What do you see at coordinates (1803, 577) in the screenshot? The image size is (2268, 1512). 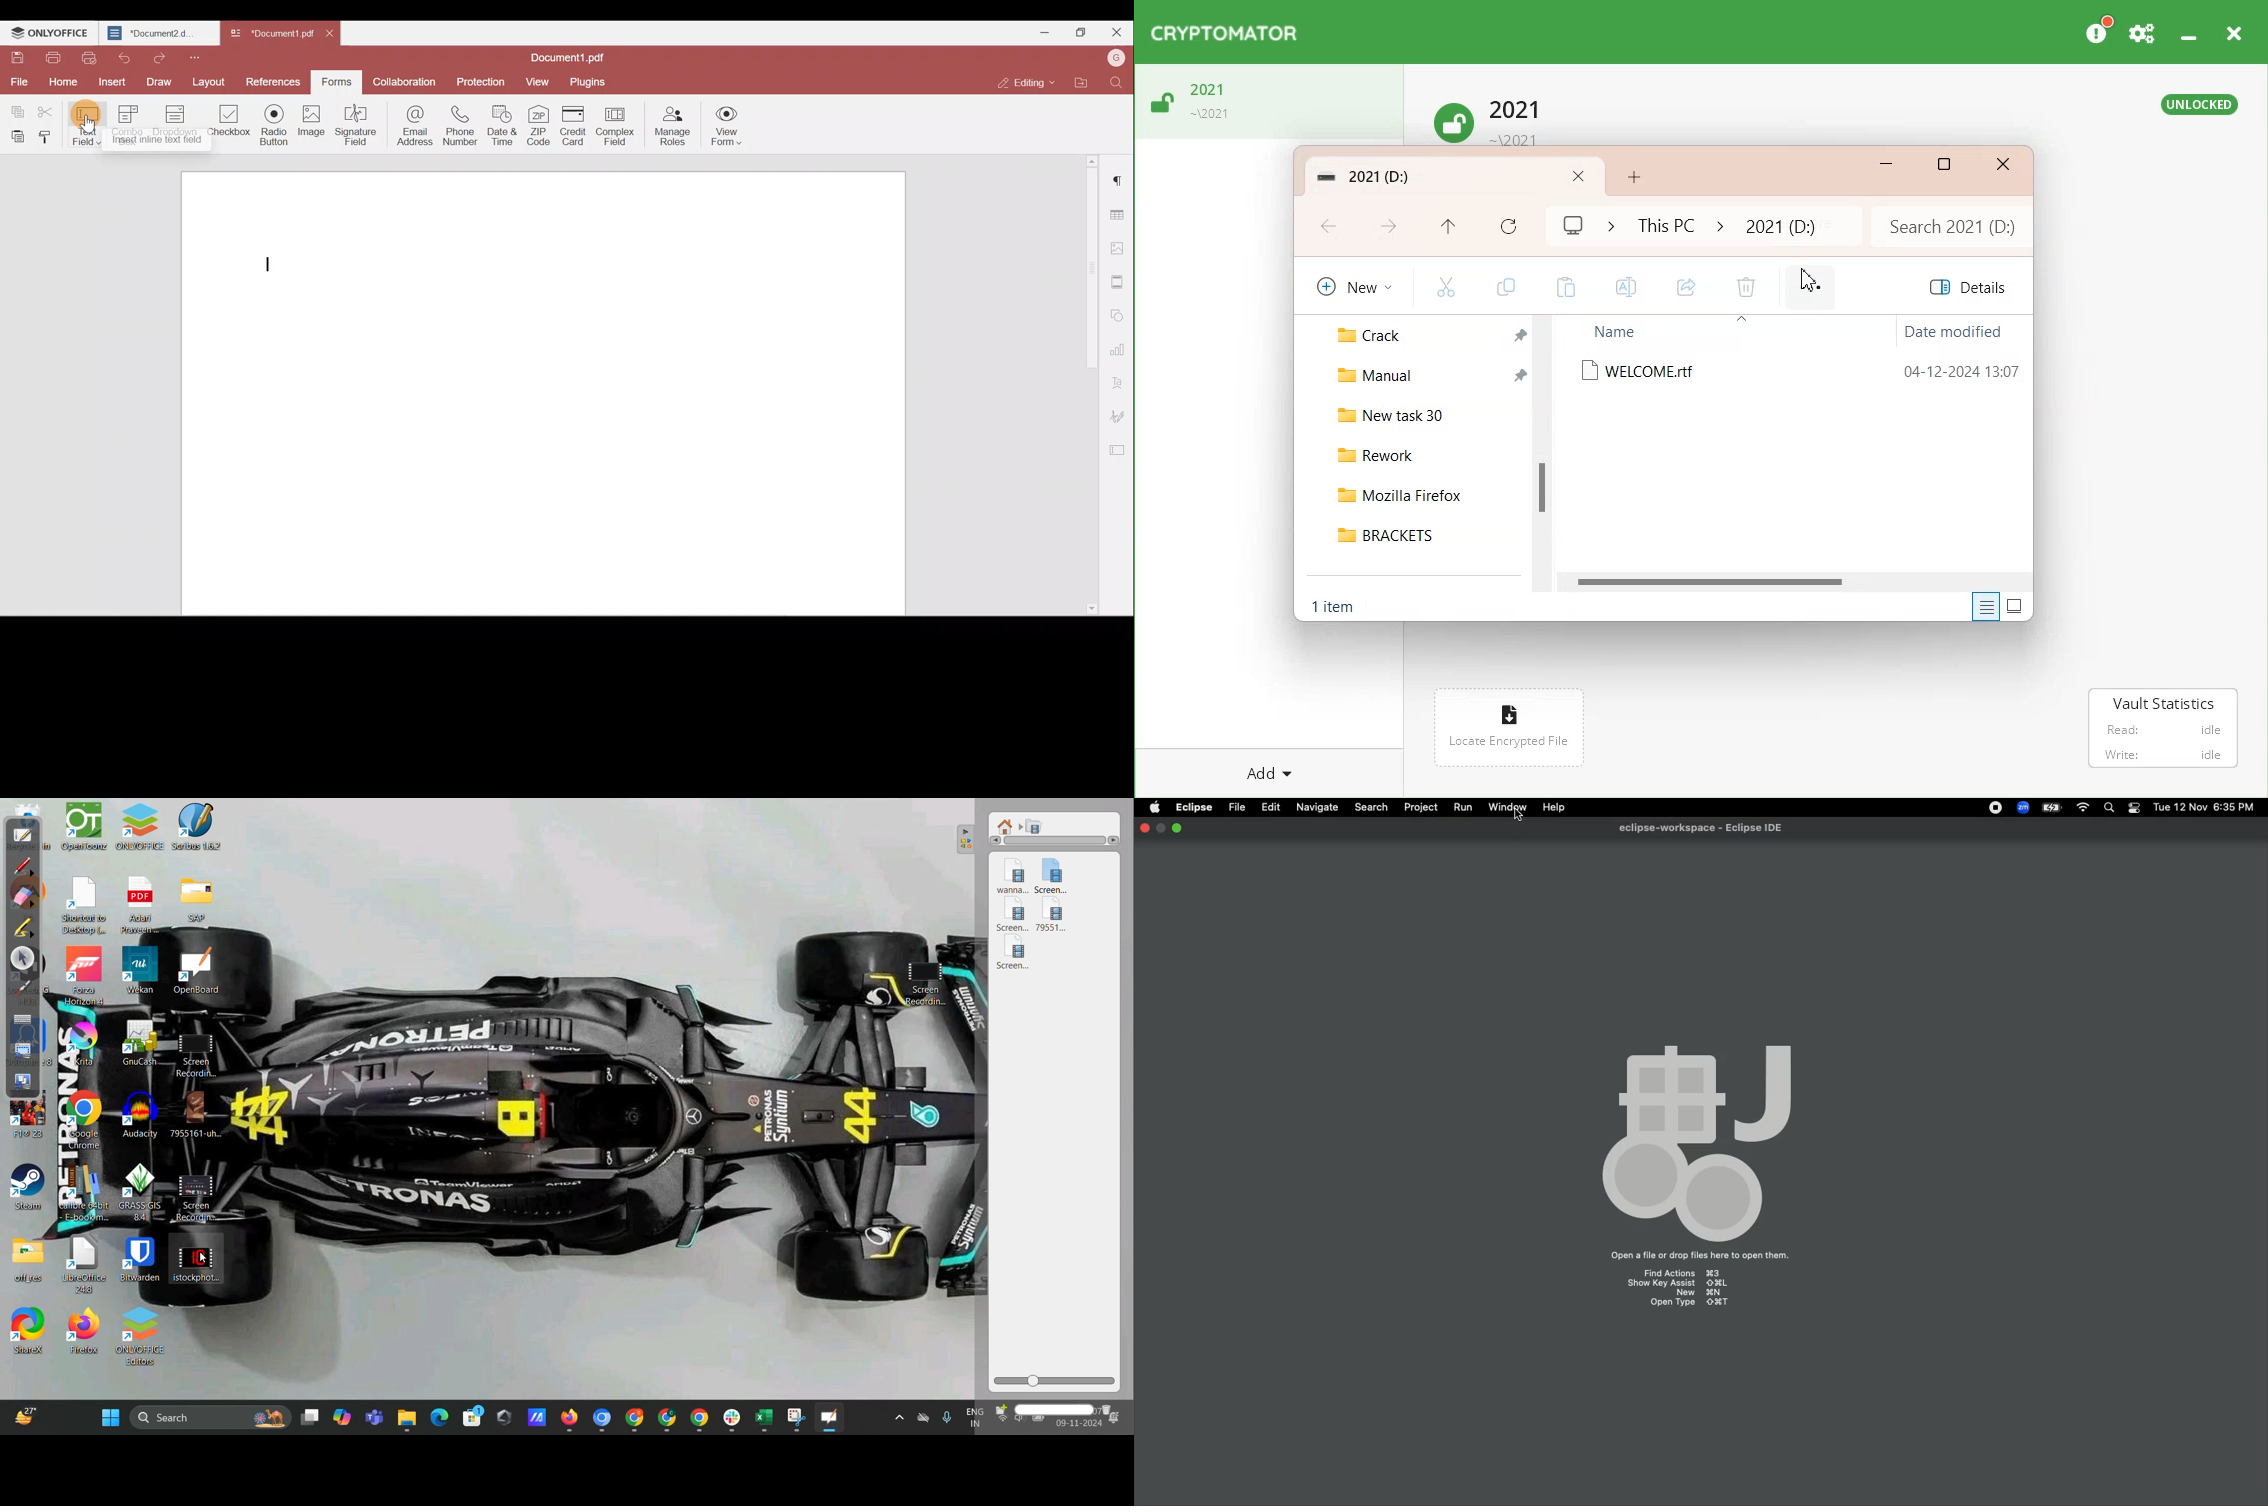 I see `Horizontal Scroll bar` at bounding box center [1803, 577].